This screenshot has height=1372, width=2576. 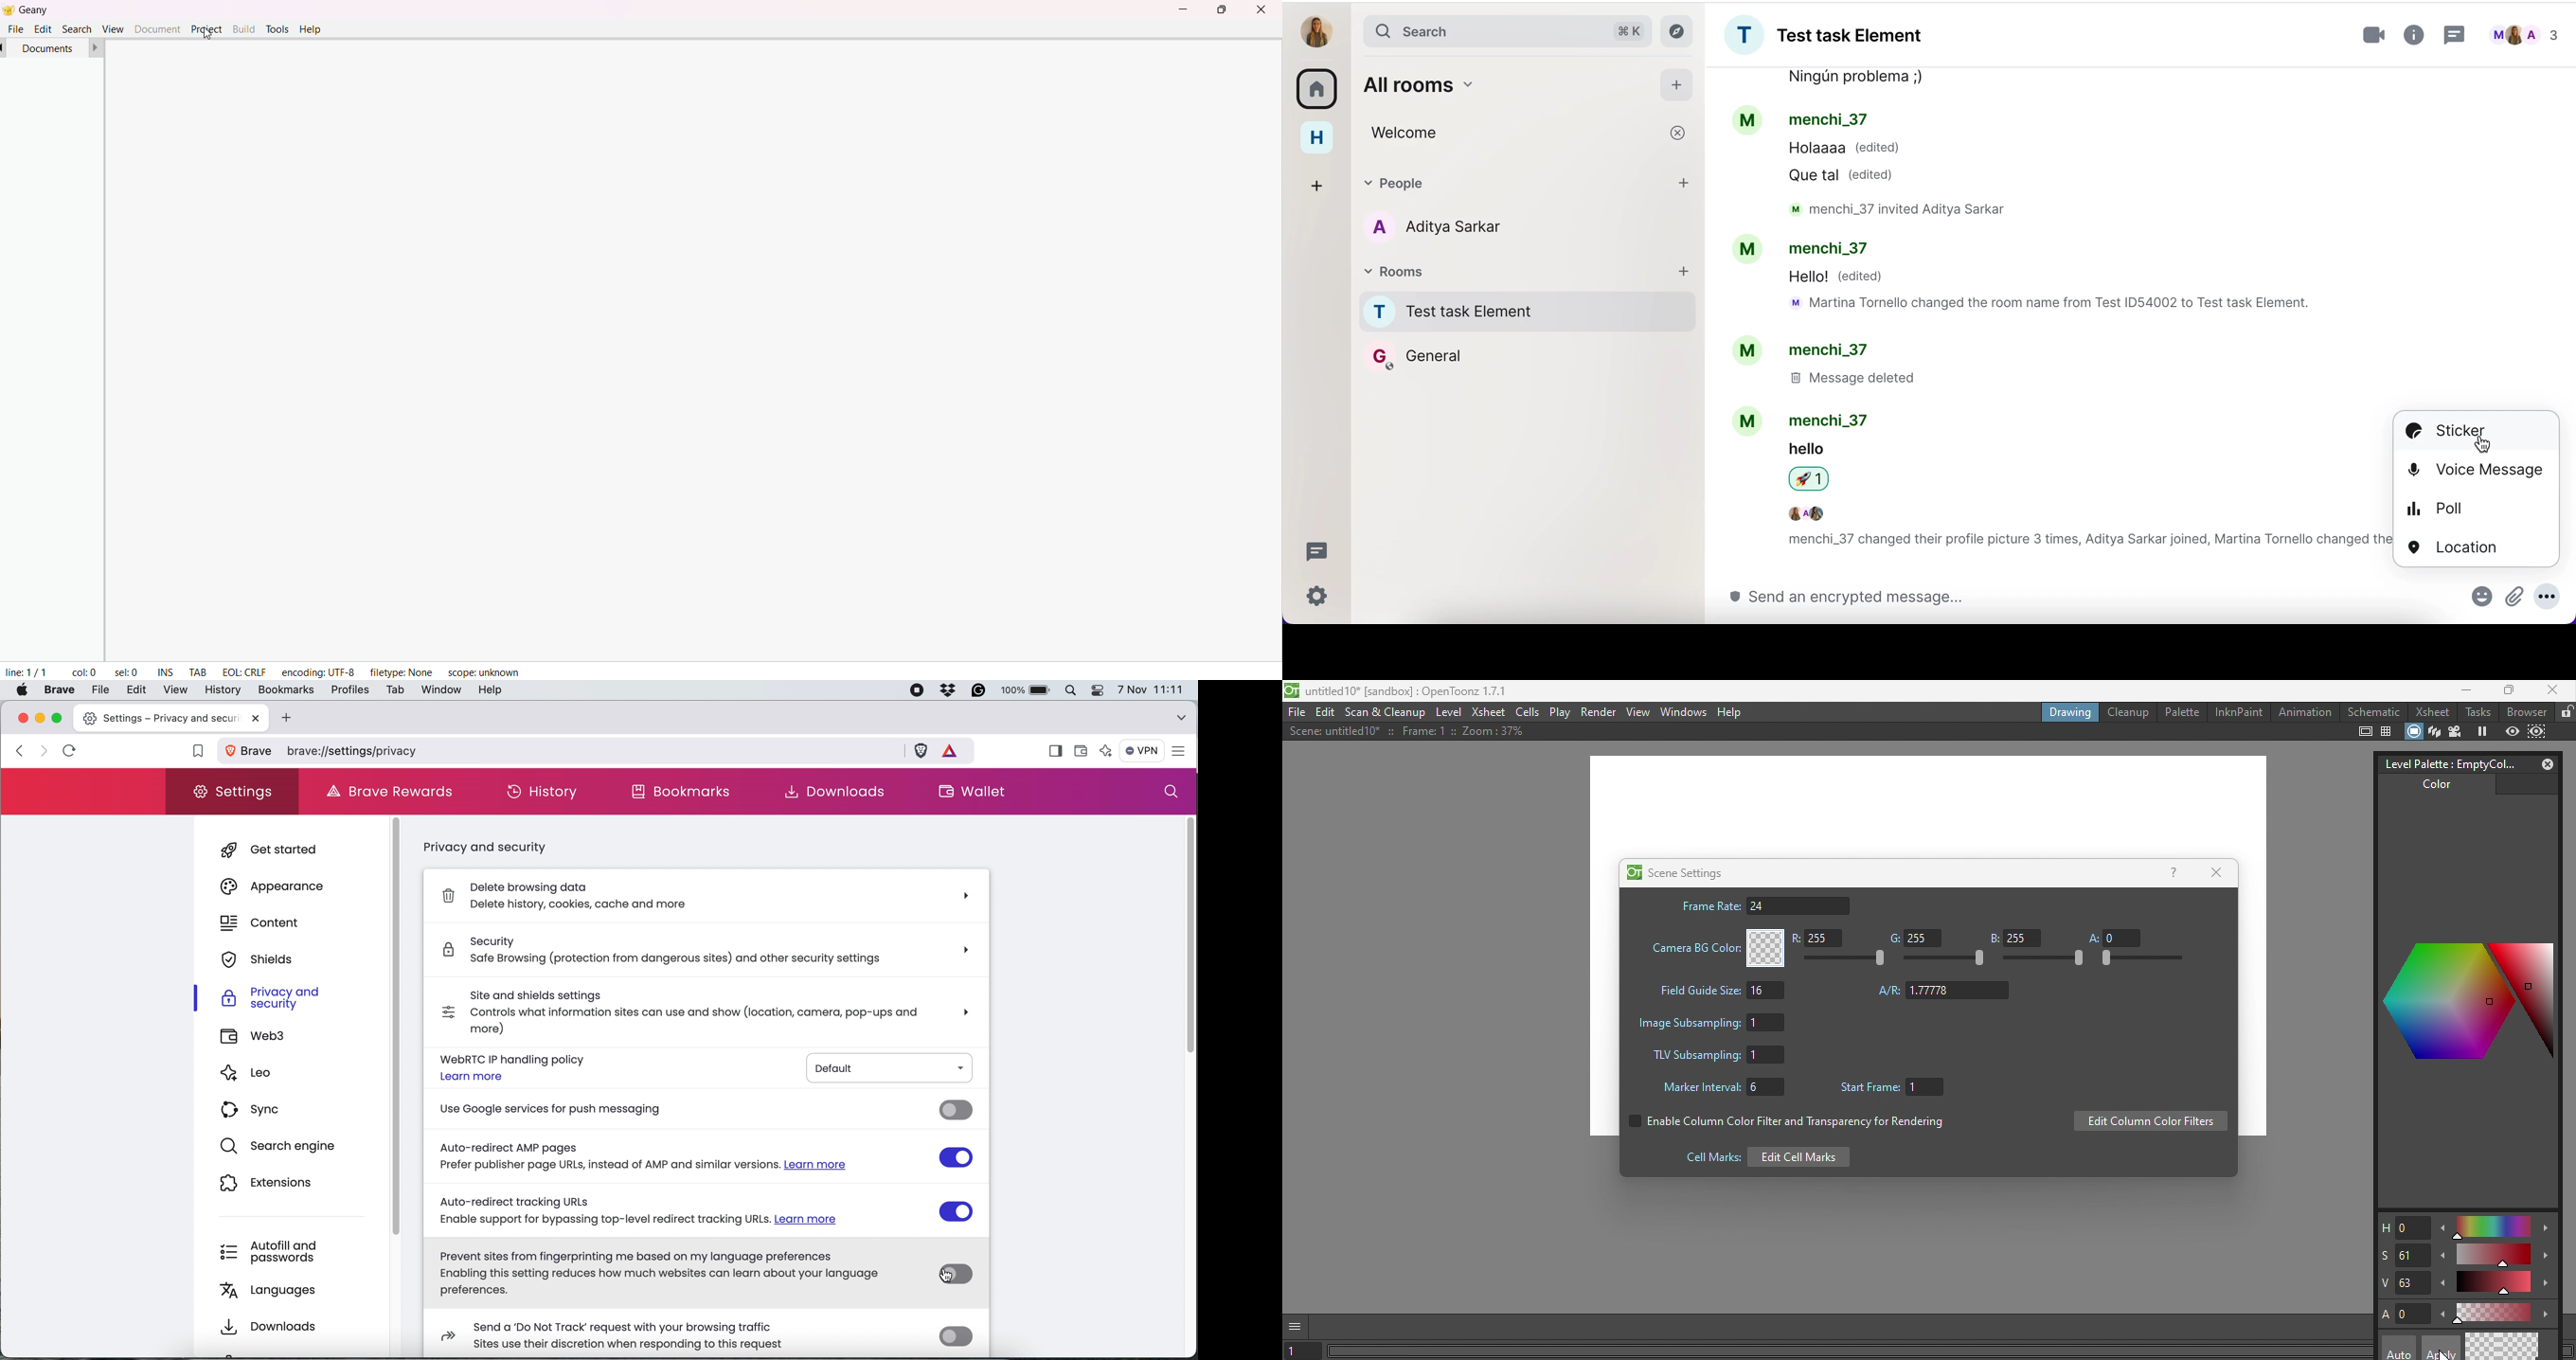 I want to click on View, so click(x=1638, y=711).